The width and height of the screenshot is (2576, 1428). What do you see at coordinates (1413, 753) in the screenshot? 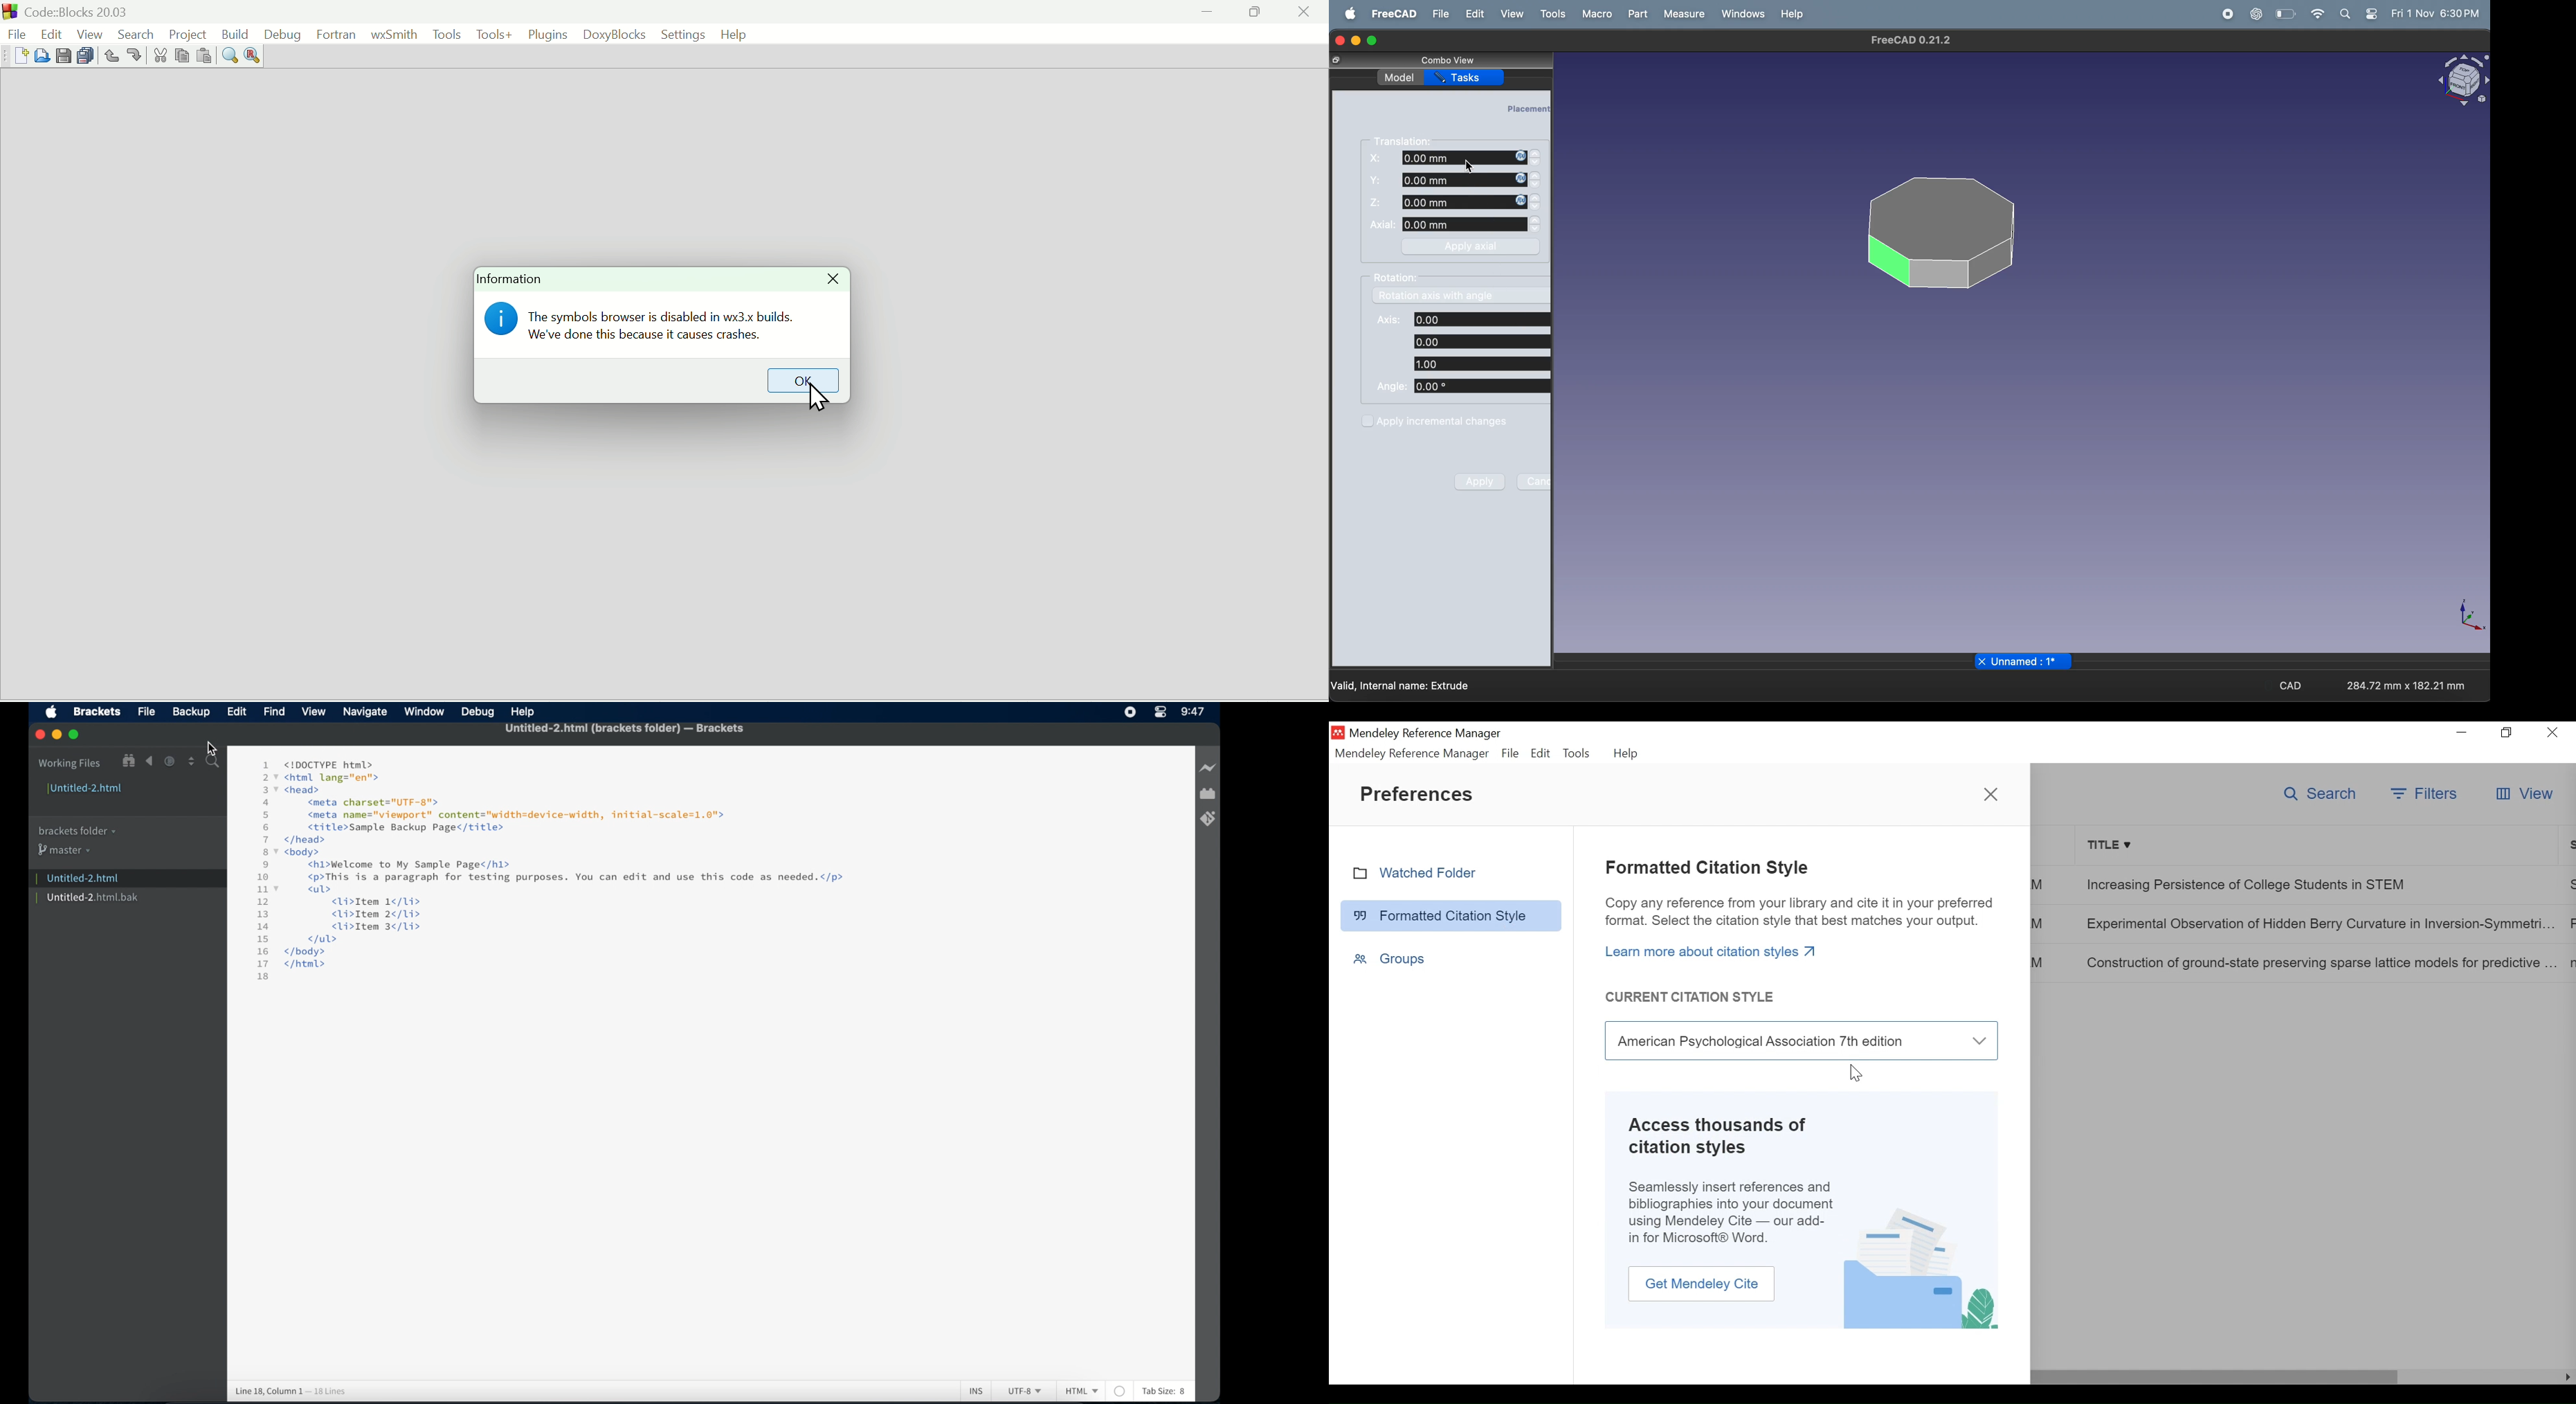
I see `Mendeley Reference Manager` at bounding box center [1413, 753].